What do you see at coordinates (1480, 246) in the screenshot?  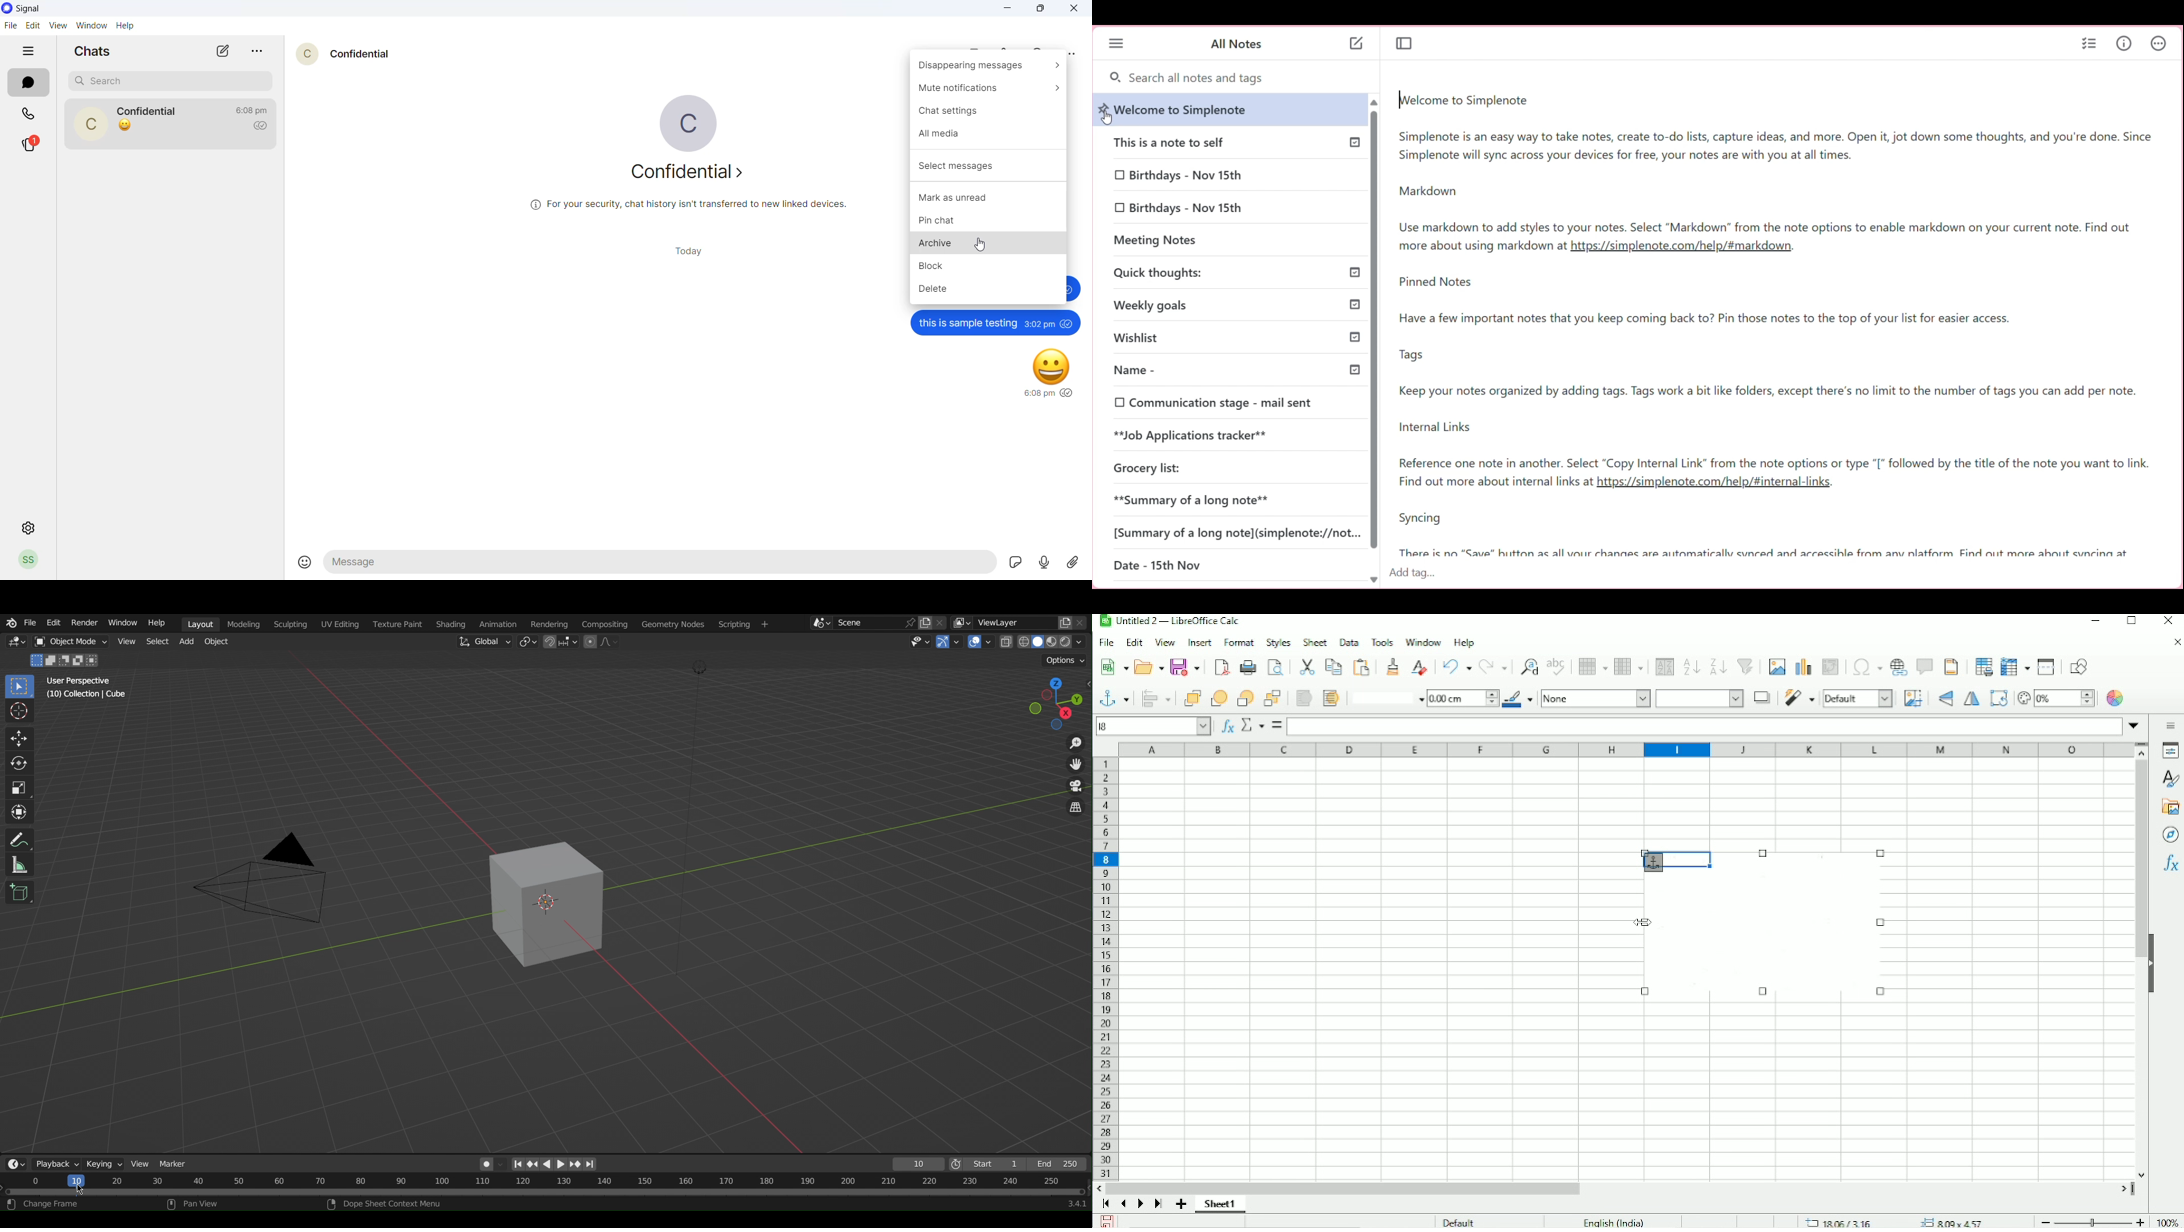 I see `Note ` at bounding box center [1480, 246].